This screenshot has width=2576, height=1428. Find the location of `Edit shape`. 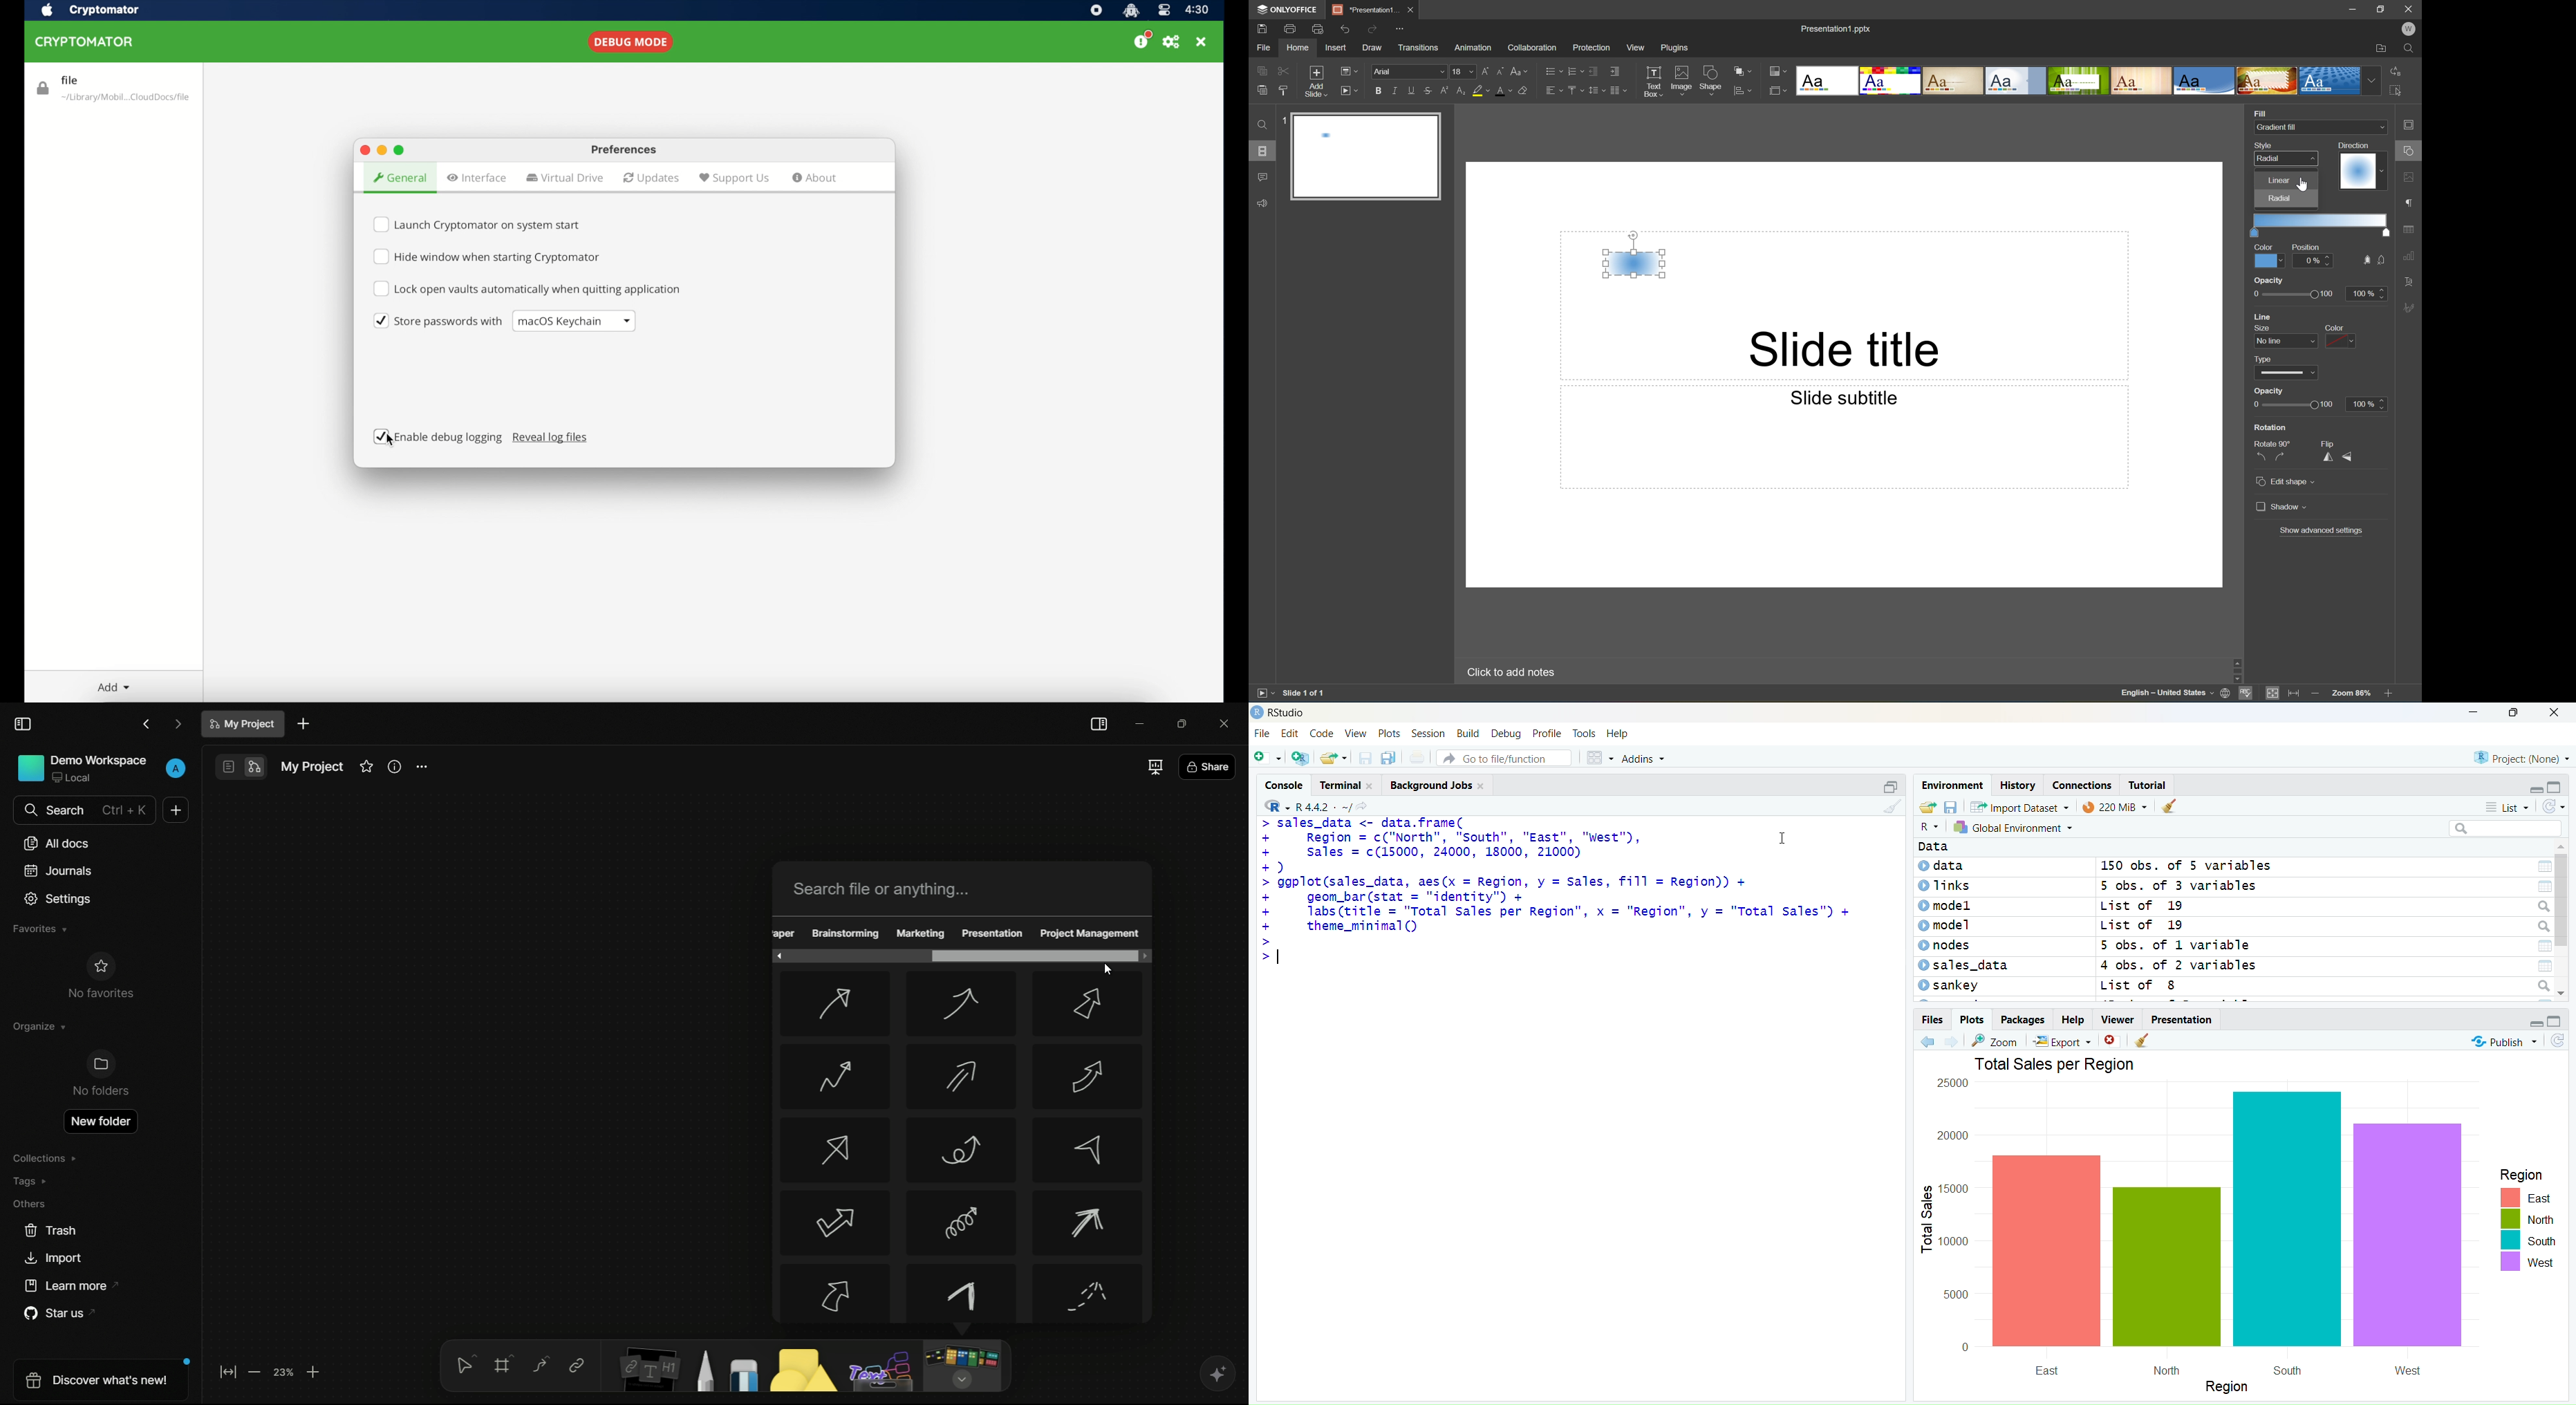

Edit shape is located at coordinates (2288, 482).